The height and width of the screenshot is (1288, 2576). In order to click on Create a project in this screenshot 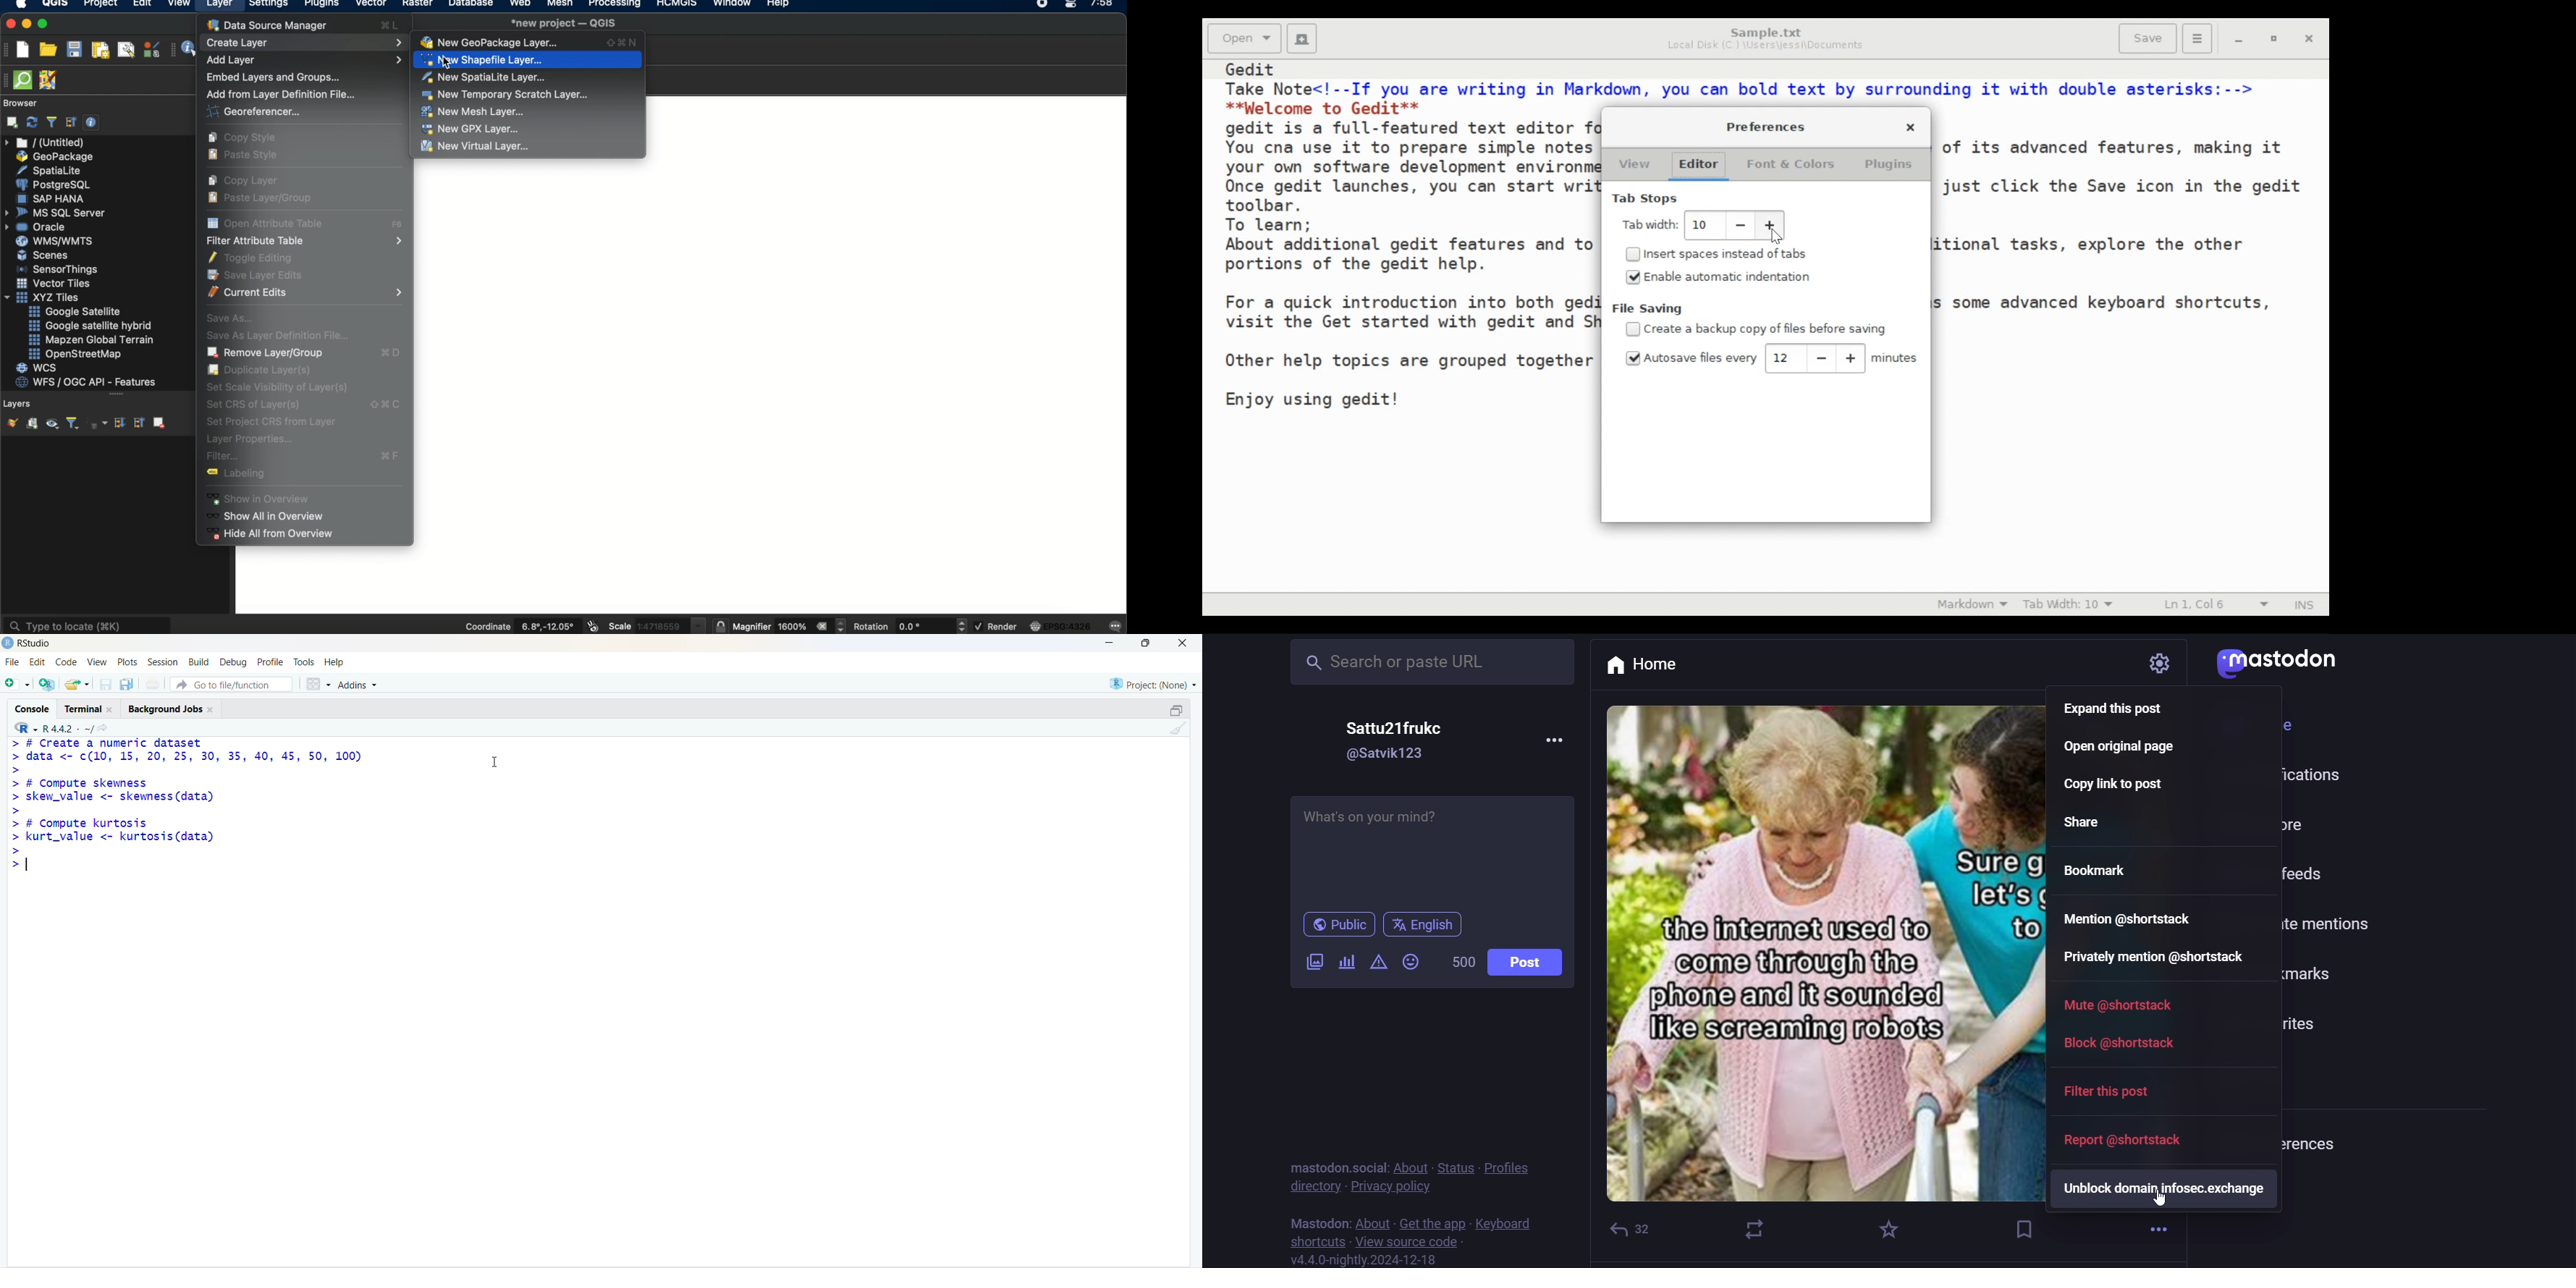, I will do `click(47, 684)`.